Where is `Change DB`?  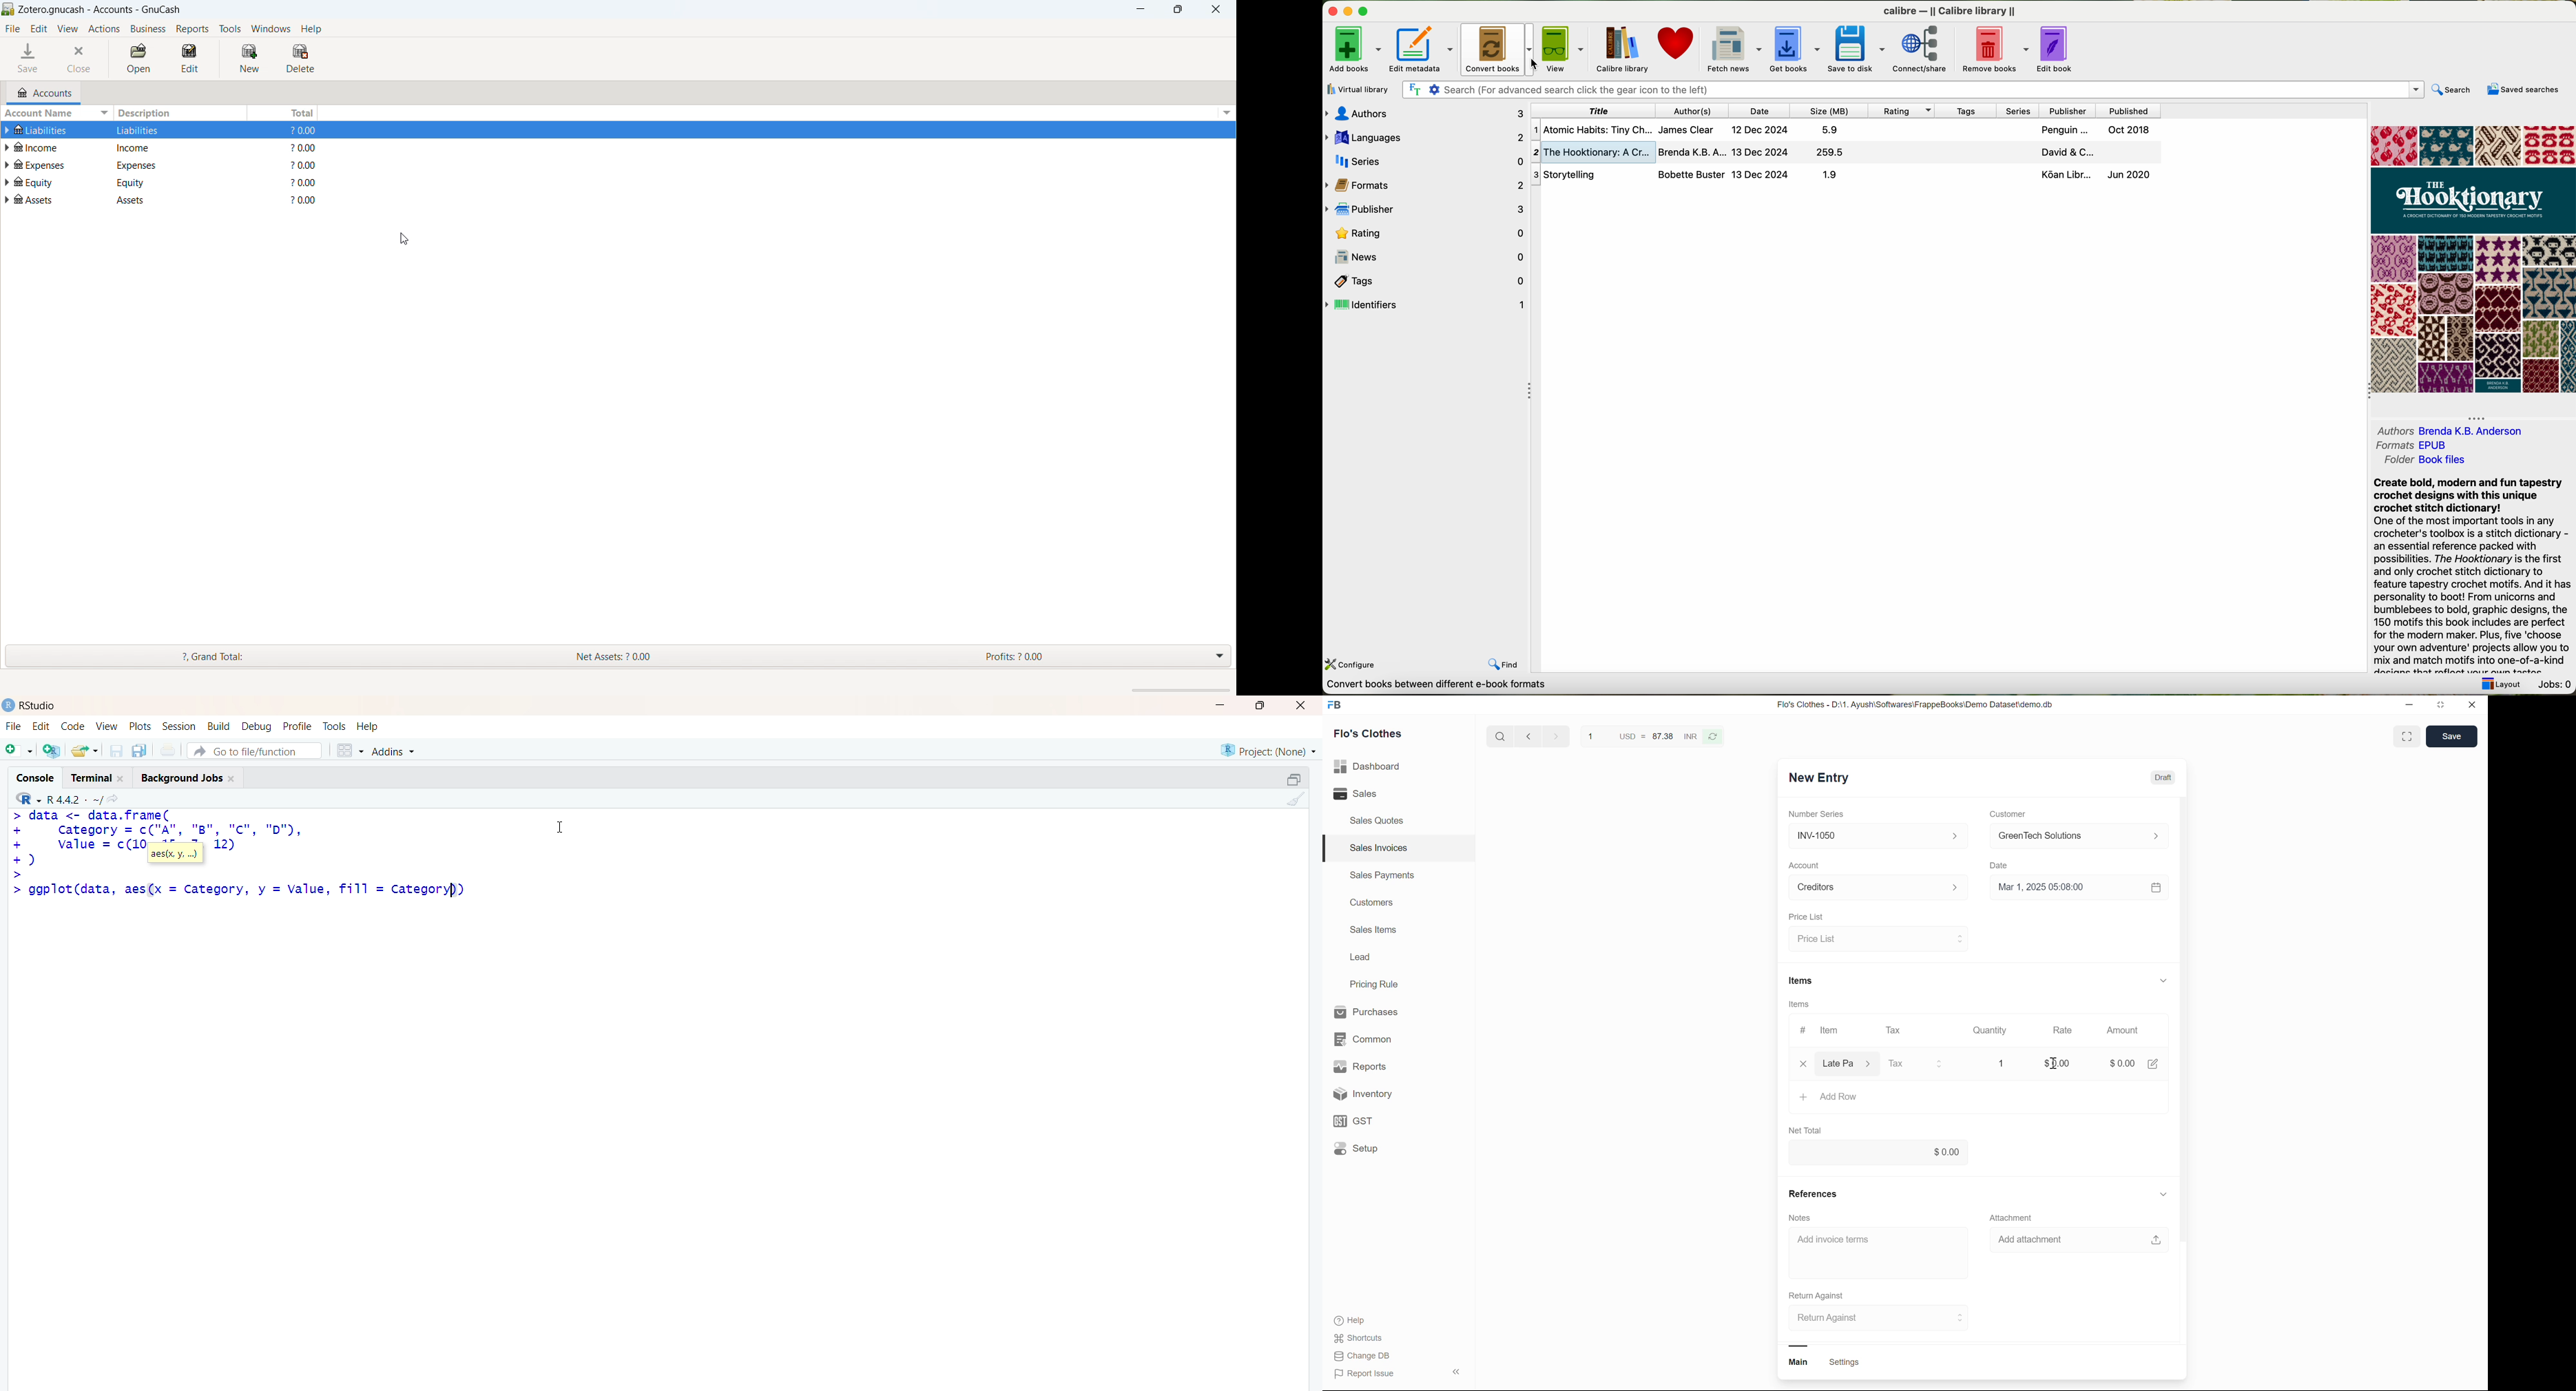 Change DB is located at coordinates (1363, 1358).